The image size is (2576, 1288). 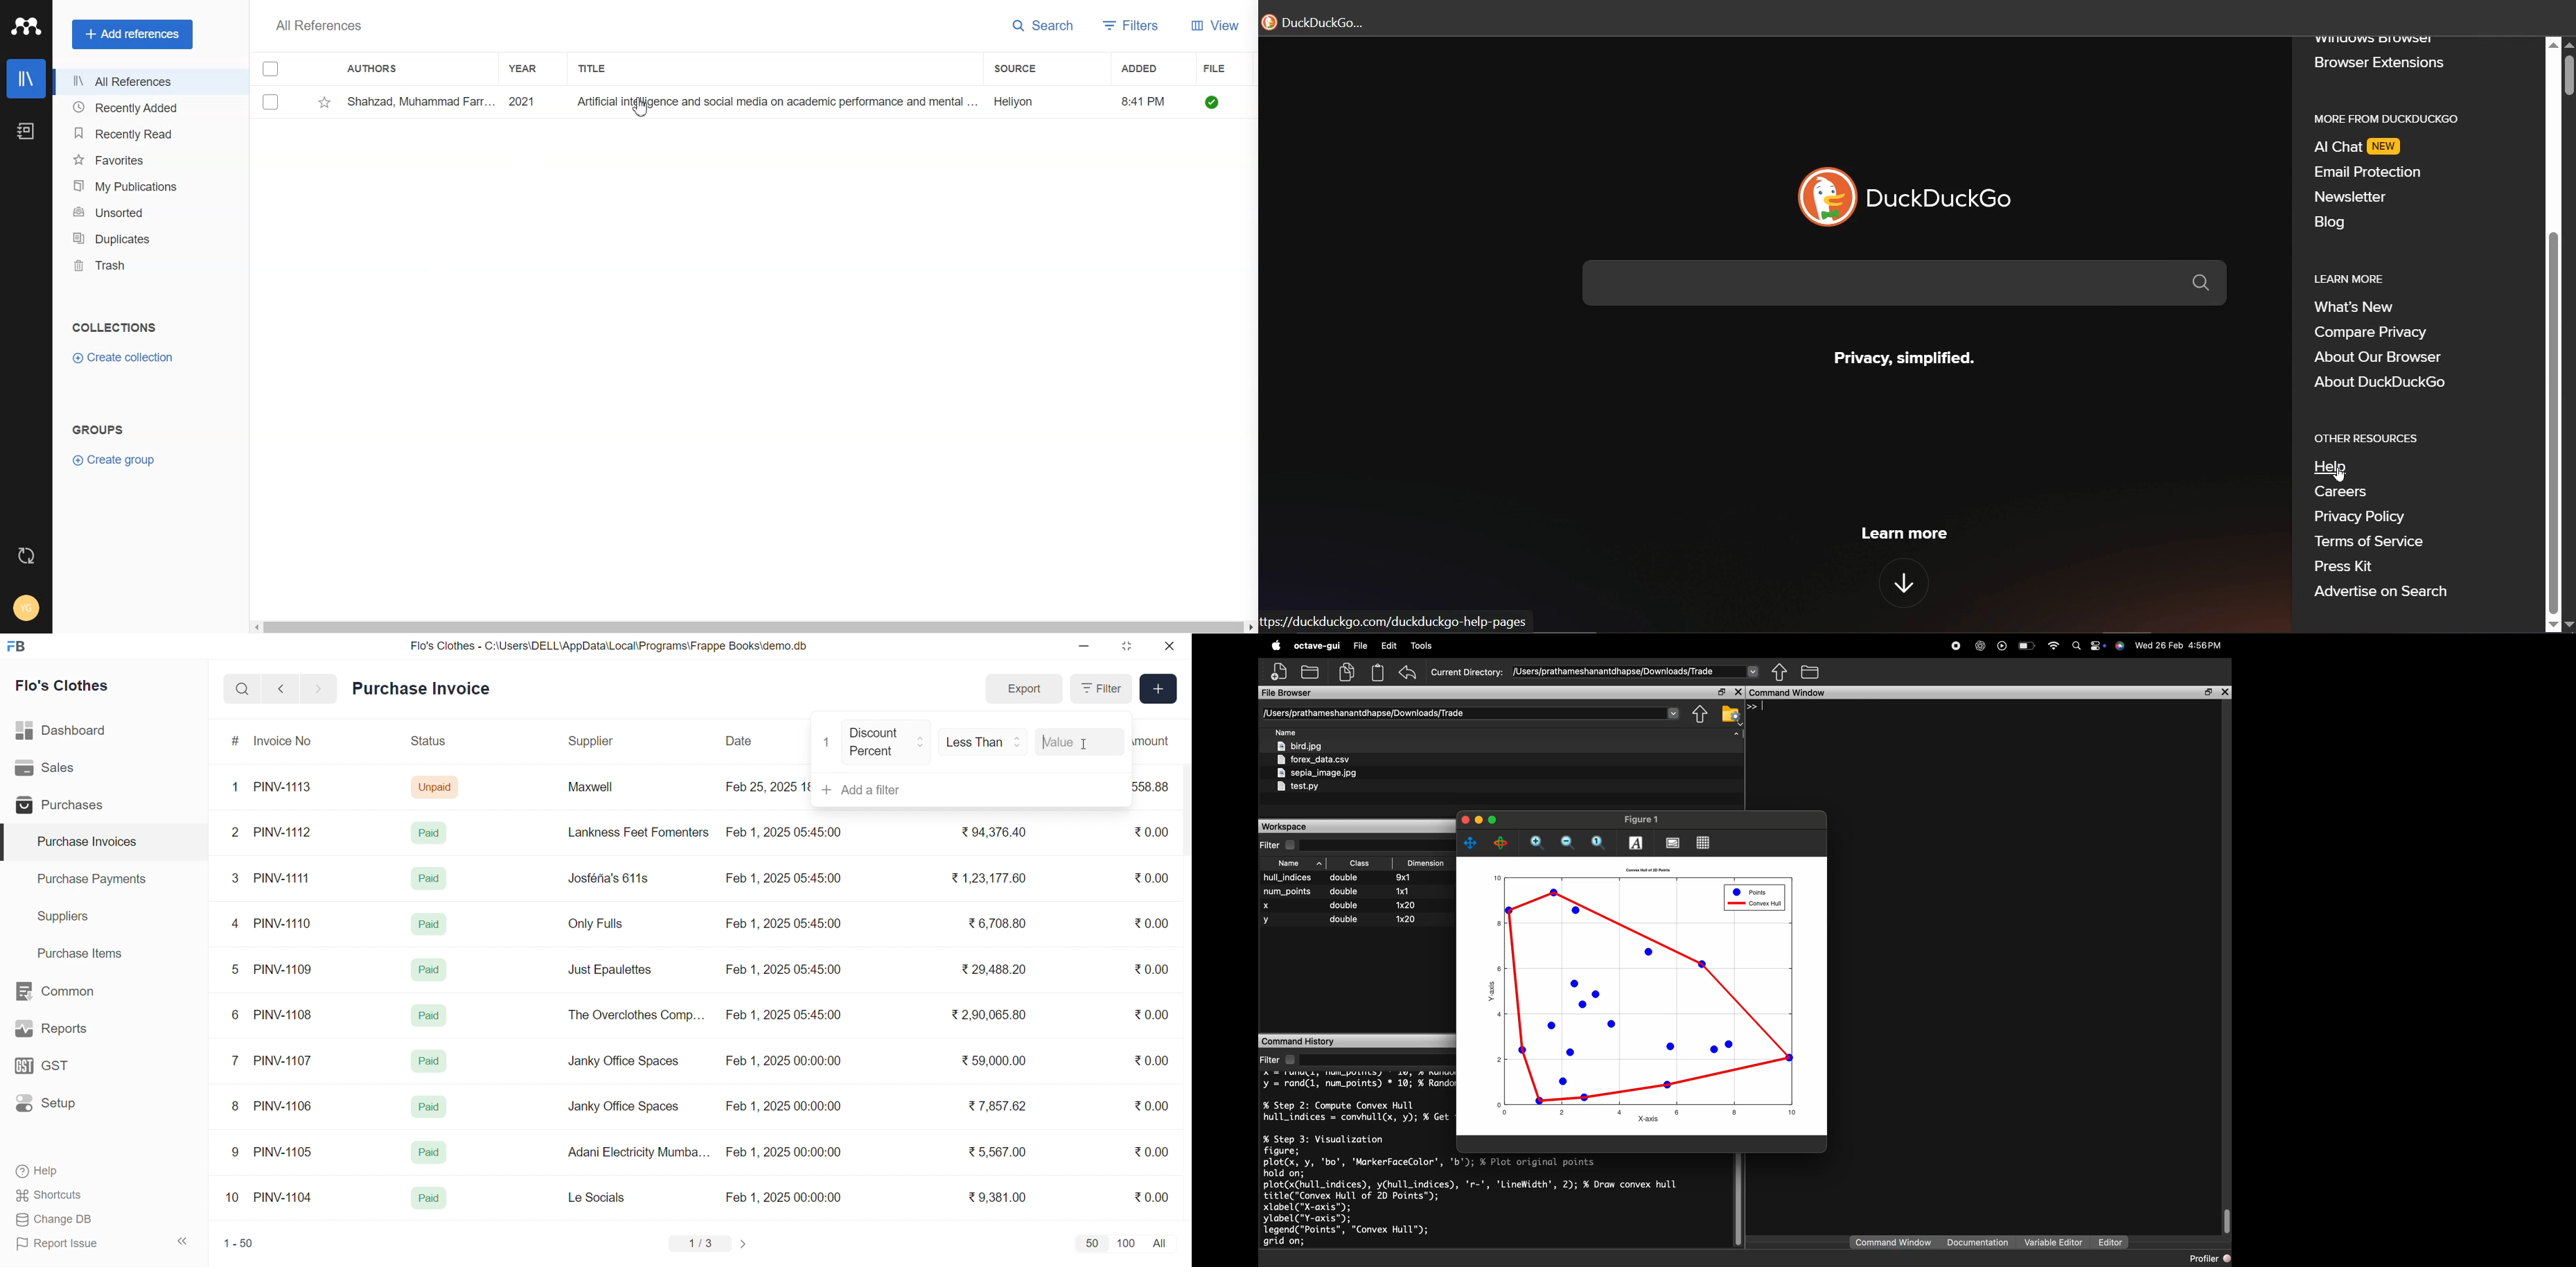 I want to click on PINV-1113, so click(x=288, y=788).